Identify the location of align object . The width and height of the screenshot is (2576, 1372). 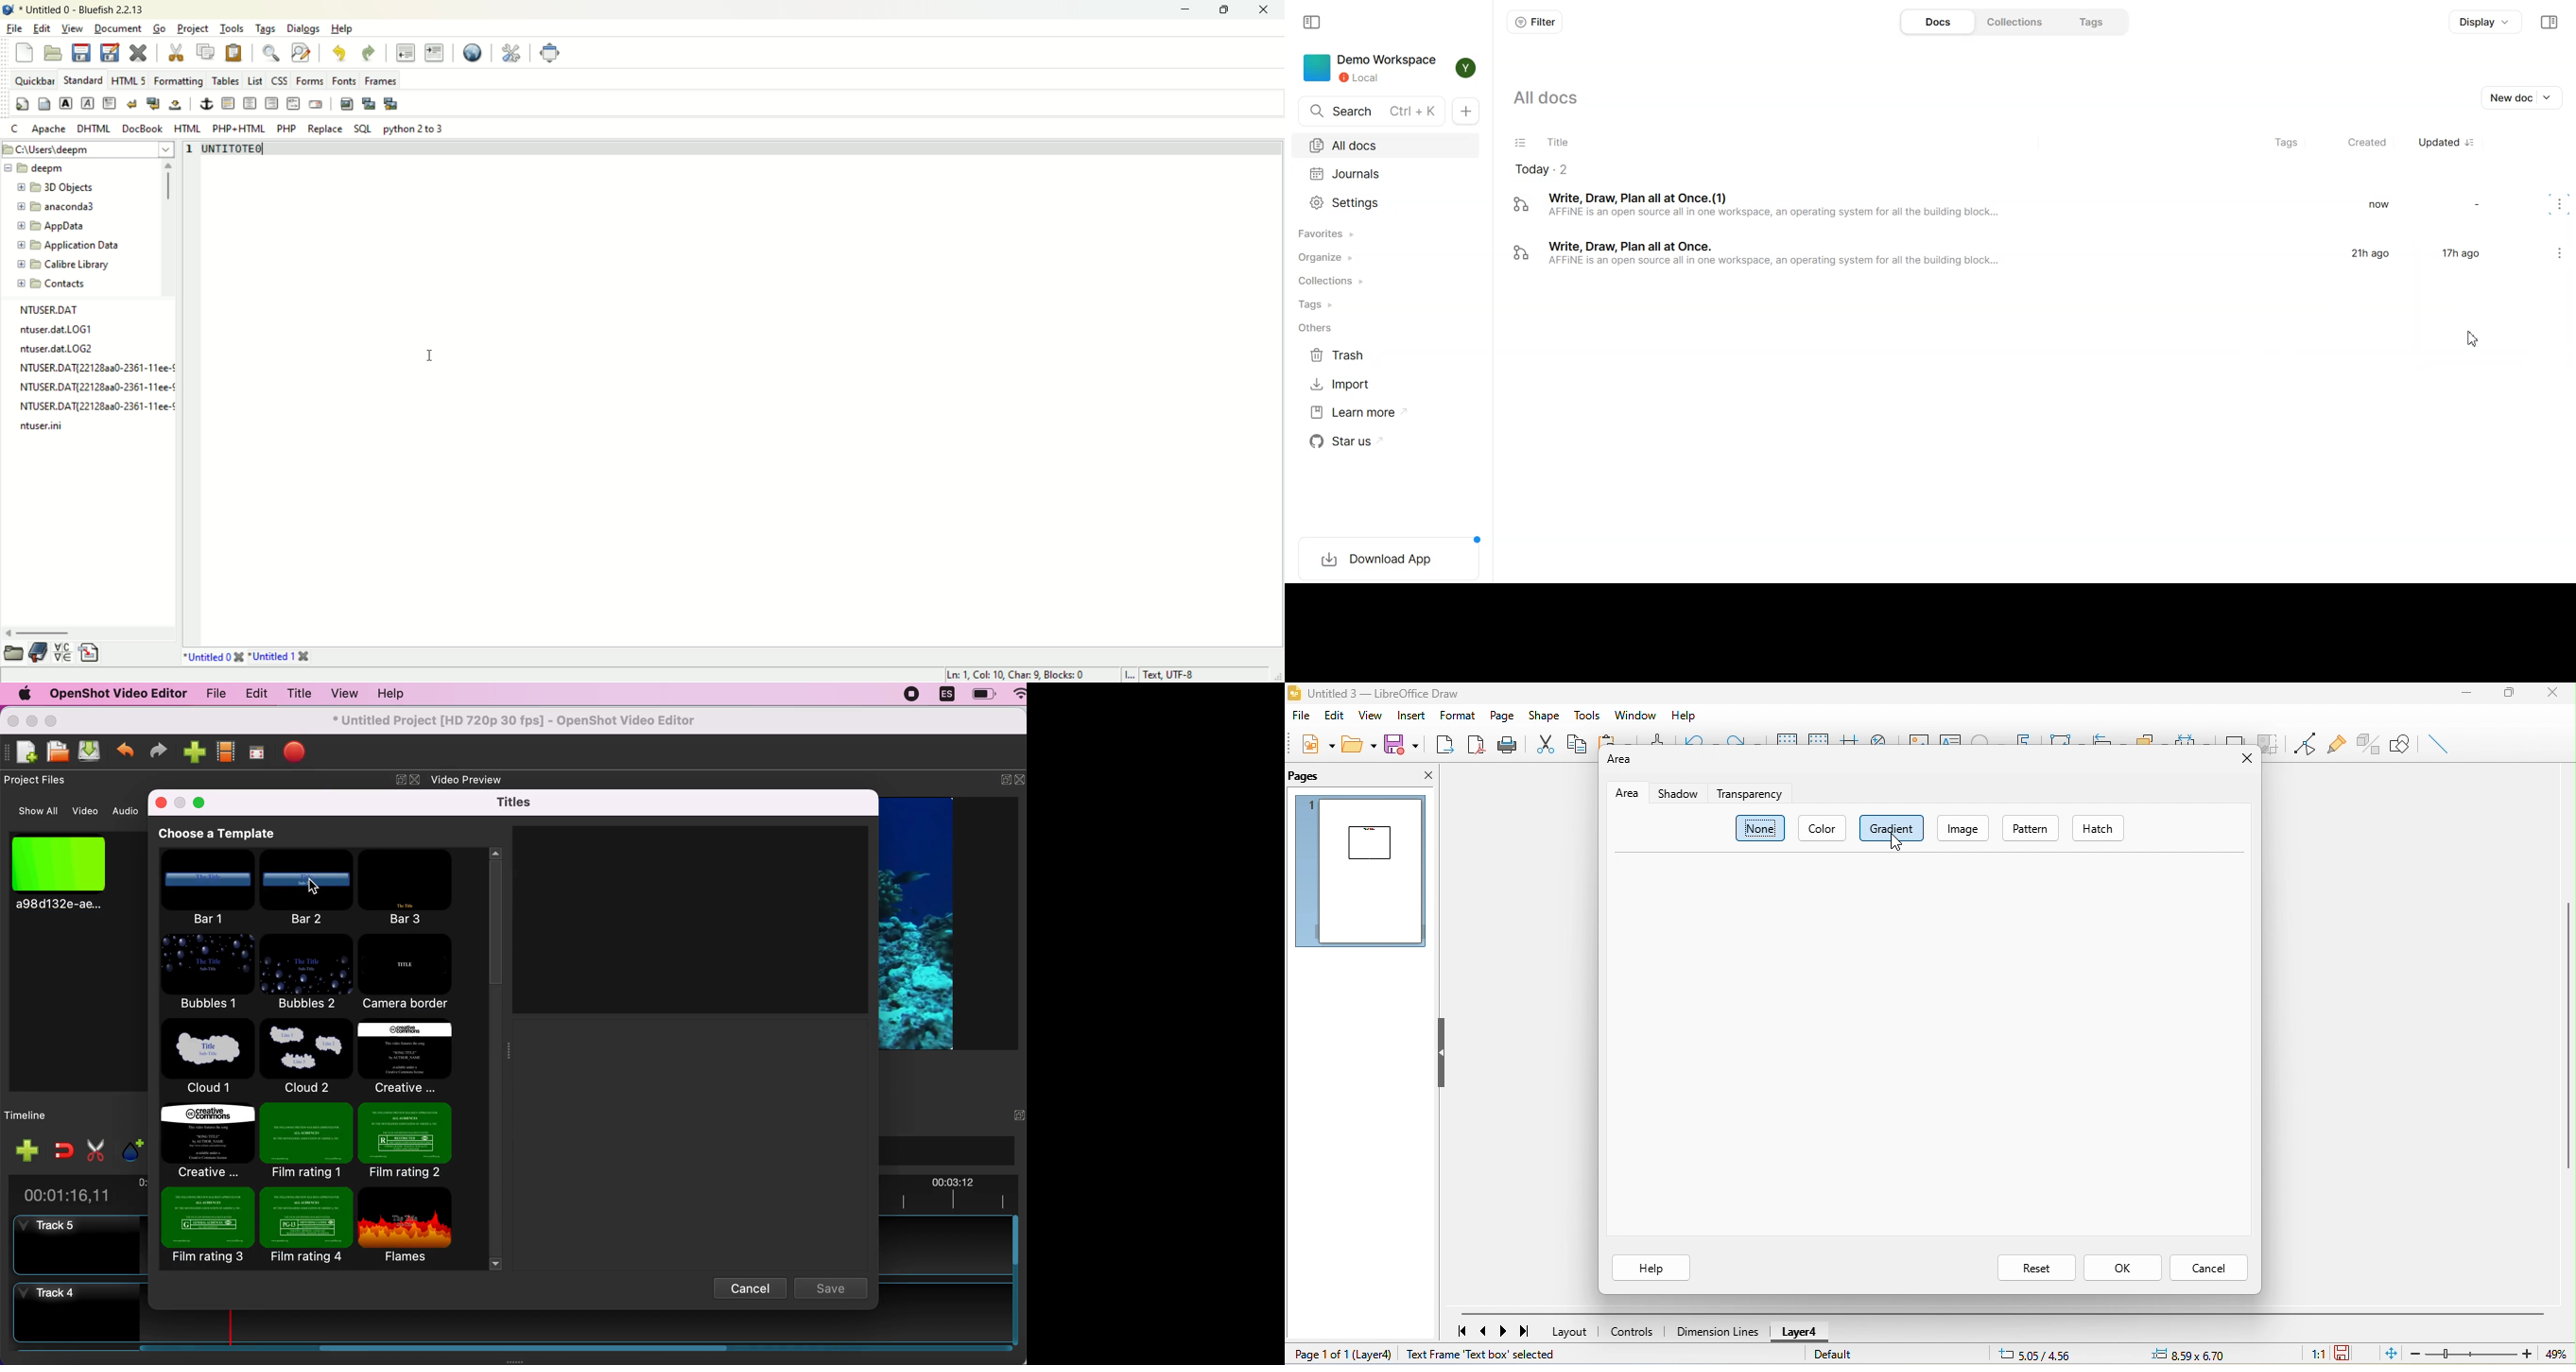
(2105, 736).